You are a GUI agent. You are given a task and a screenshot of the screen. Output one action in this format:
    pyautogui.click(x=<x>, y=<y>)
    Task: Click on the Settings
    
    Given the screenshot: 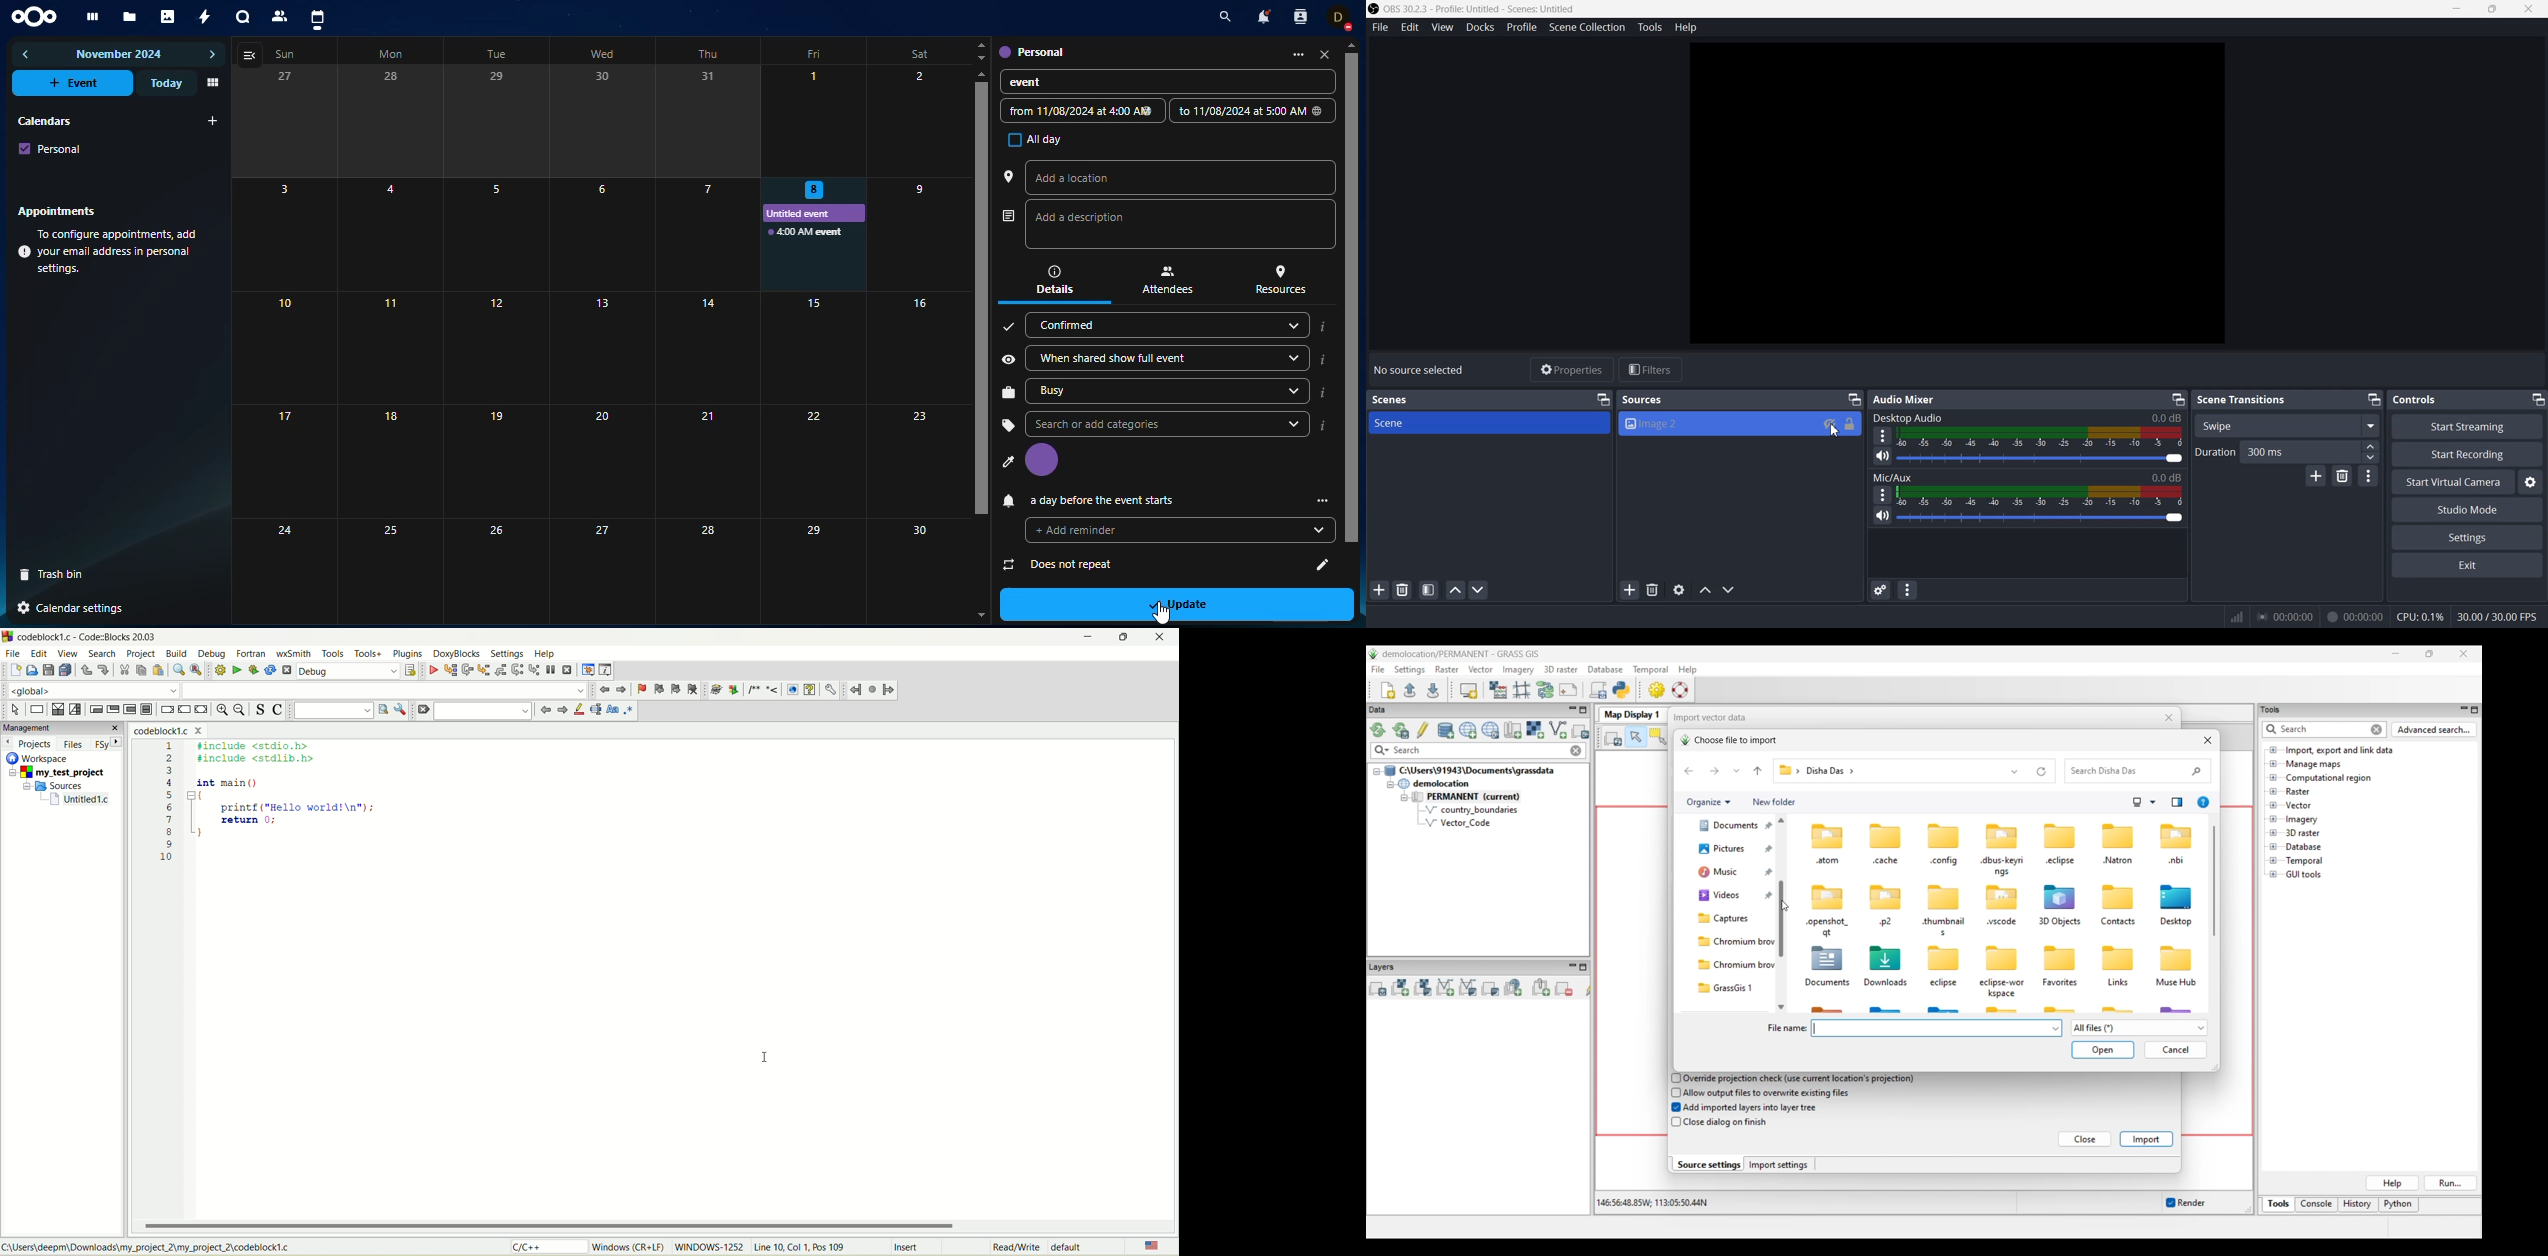 What is the action you would take?
    pyautogui.click(x=2467, y=537)
    